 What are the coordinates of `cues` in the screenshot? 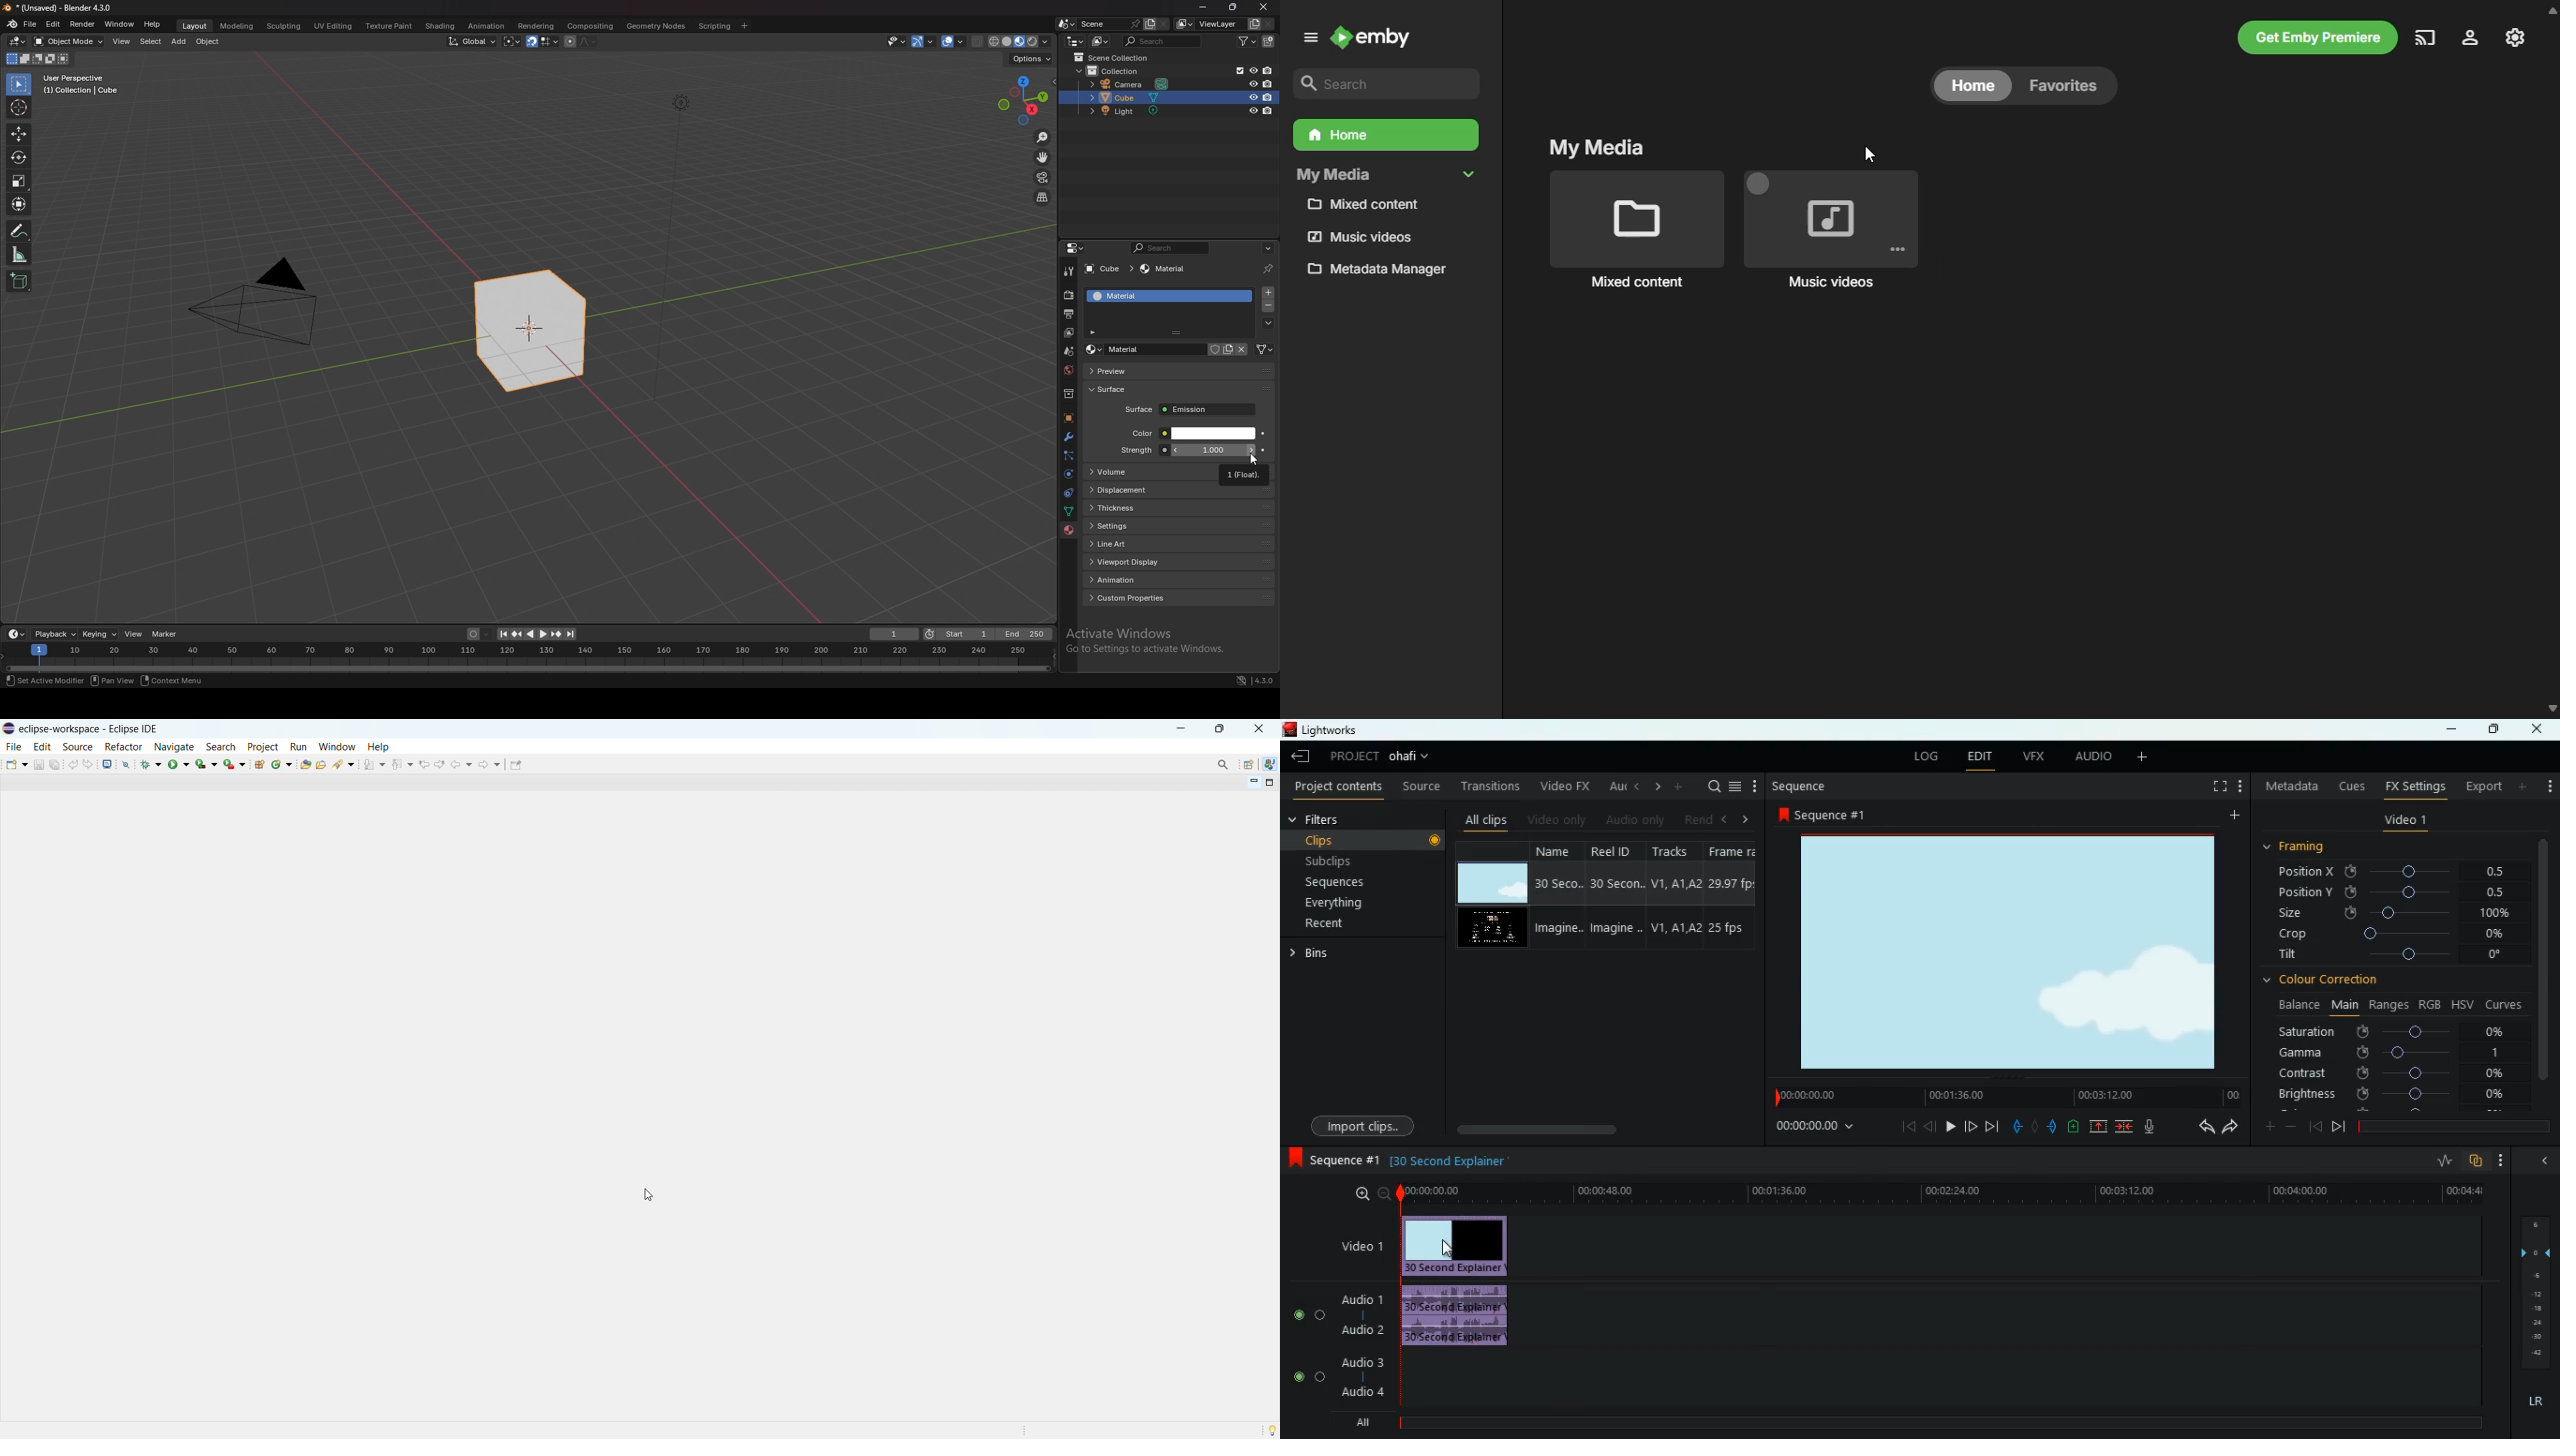 It's located at (2347, 785).